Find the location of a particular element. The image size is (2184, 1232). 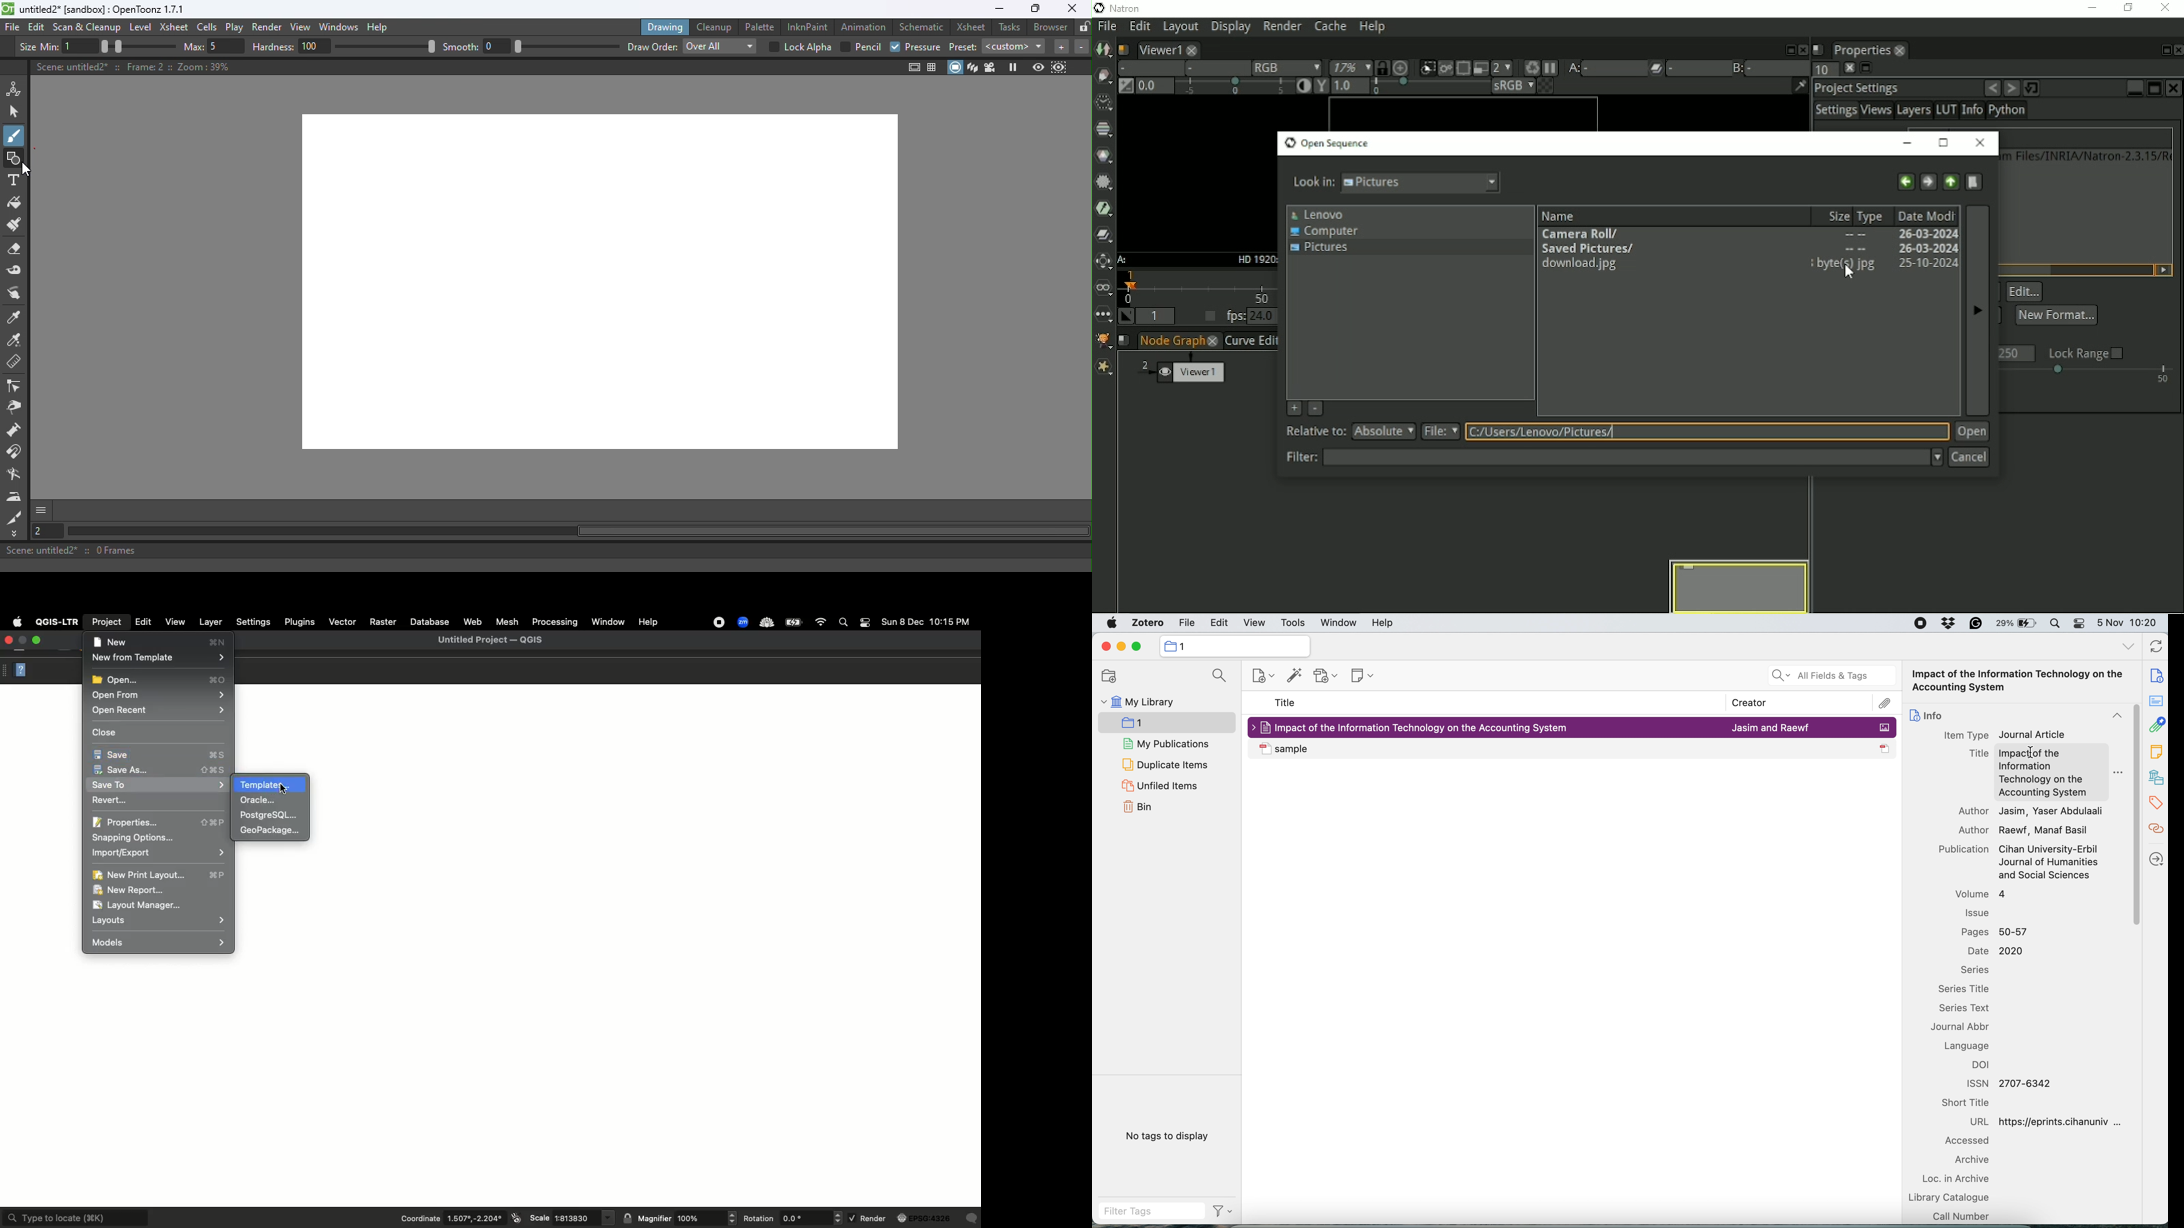

all fields and tags is located at coordinates (1830, 675).